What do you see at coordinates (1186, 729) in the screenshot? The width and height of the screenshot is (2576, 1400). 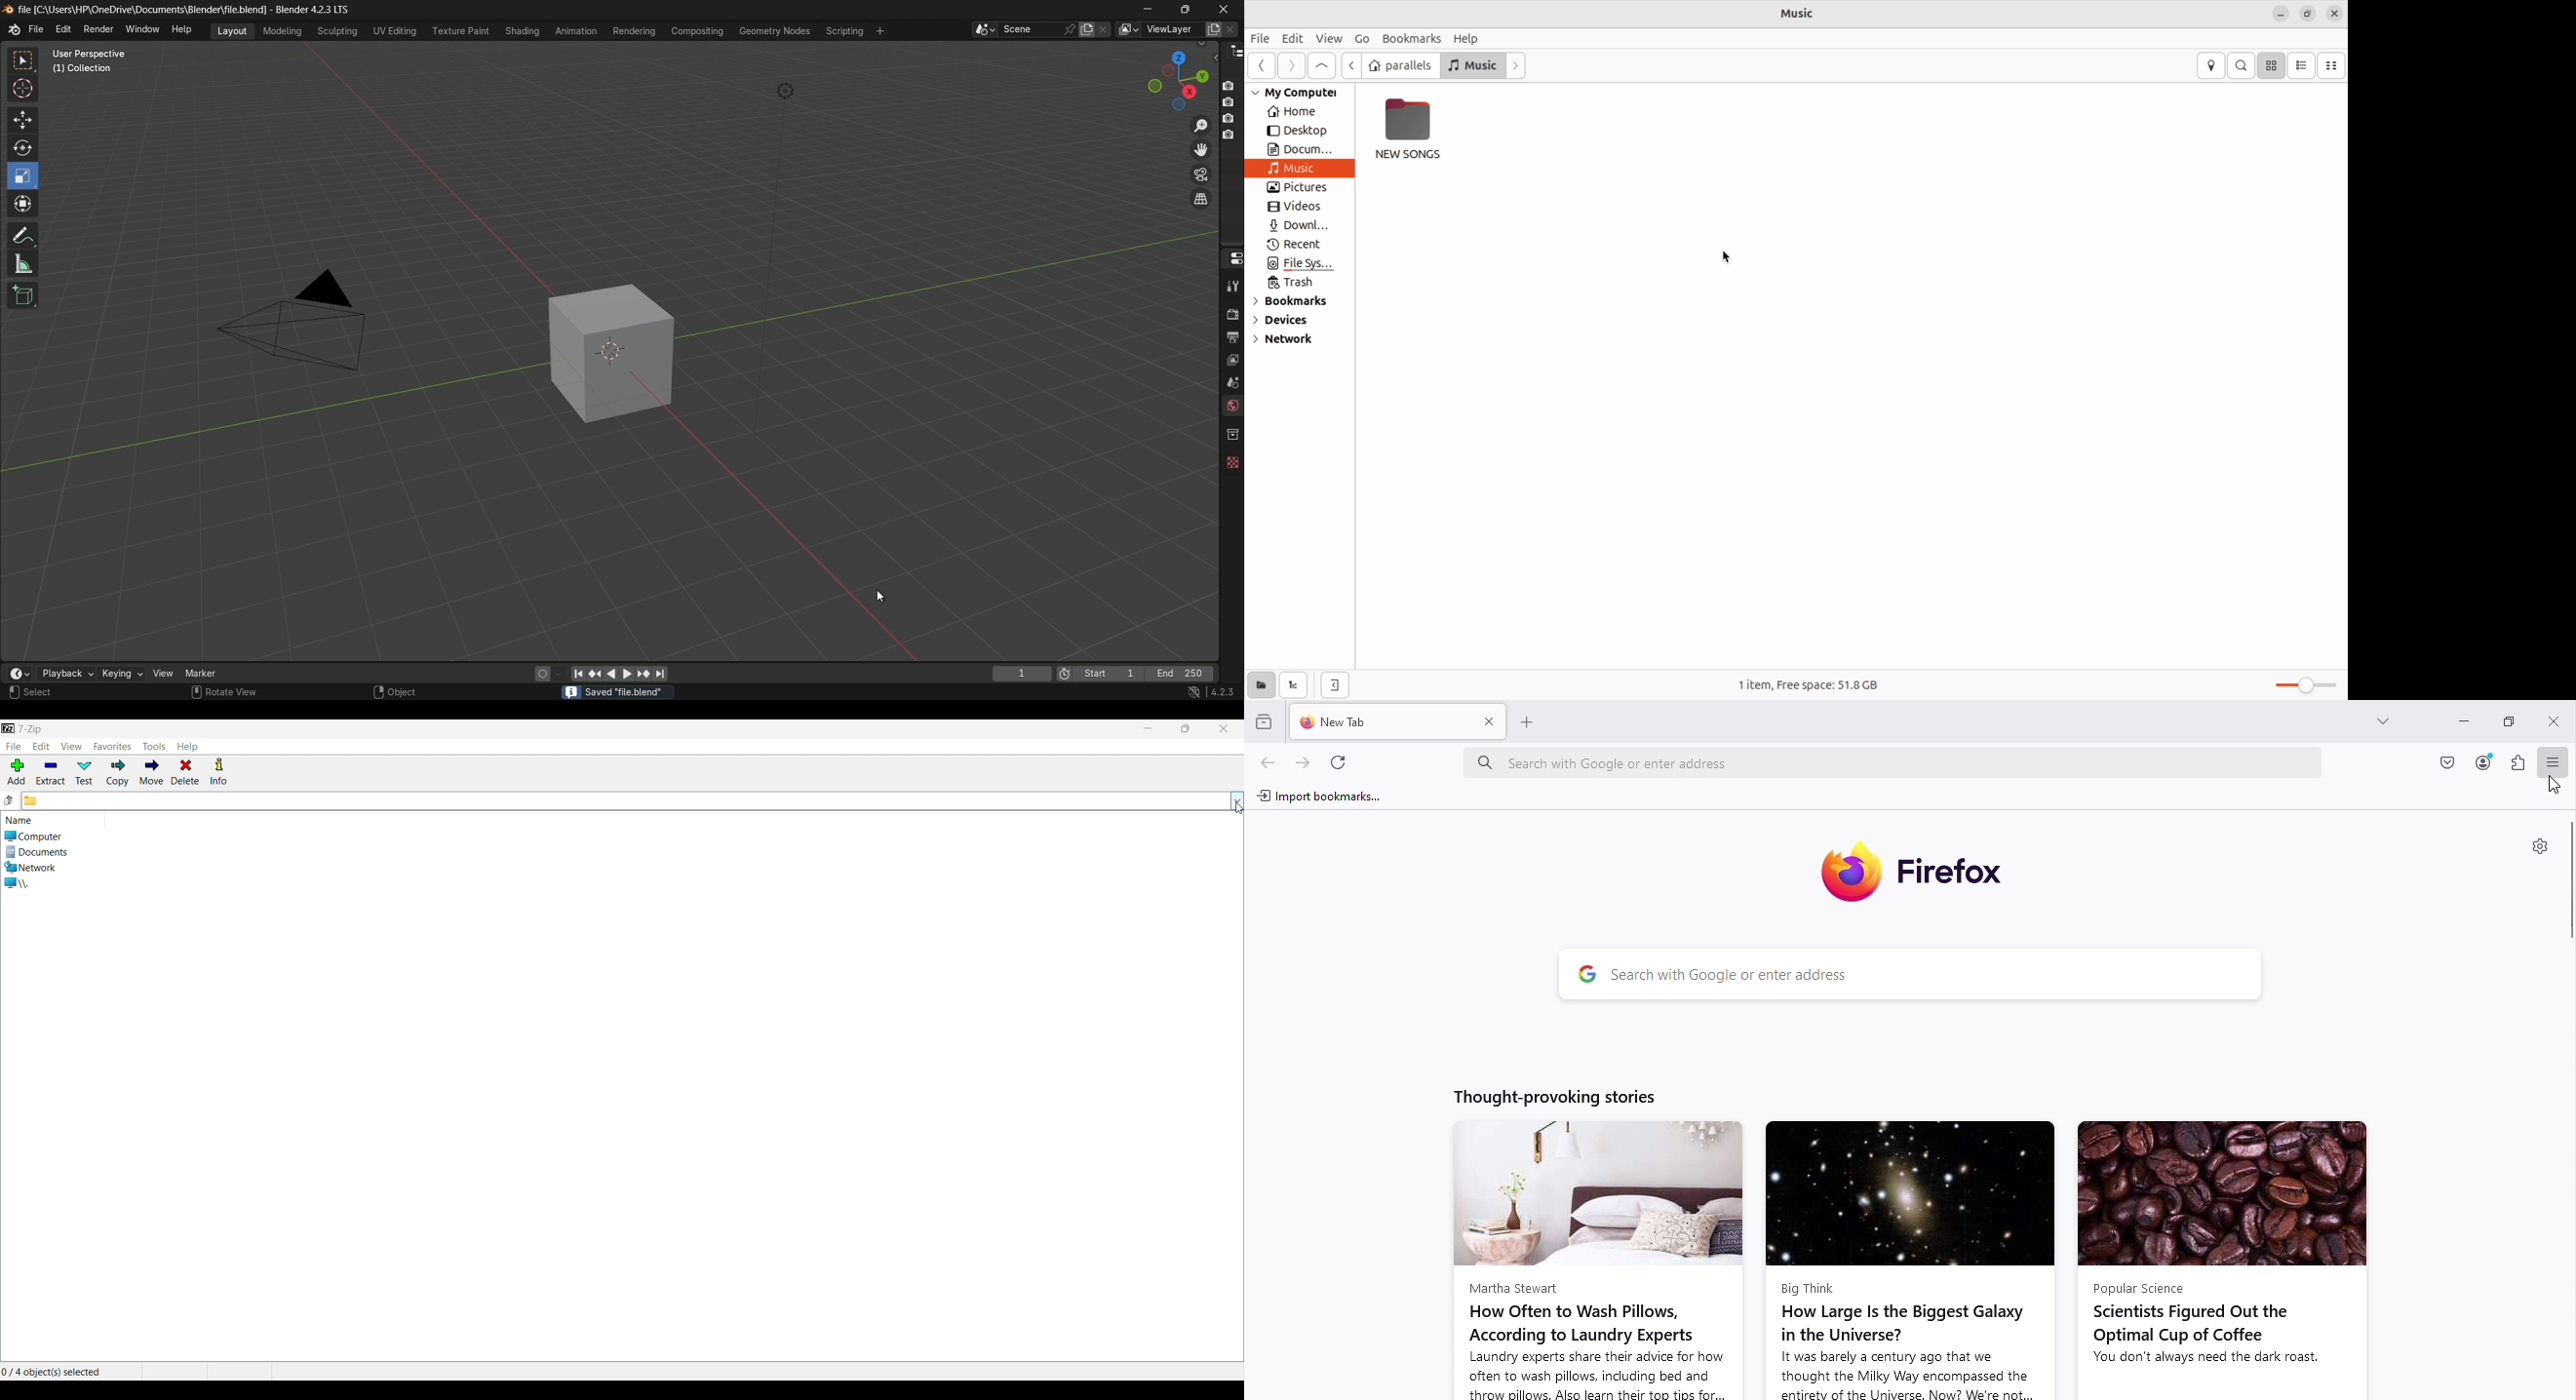 I see `Show interface in a smaller tab` at bounding box center [1186, 729].